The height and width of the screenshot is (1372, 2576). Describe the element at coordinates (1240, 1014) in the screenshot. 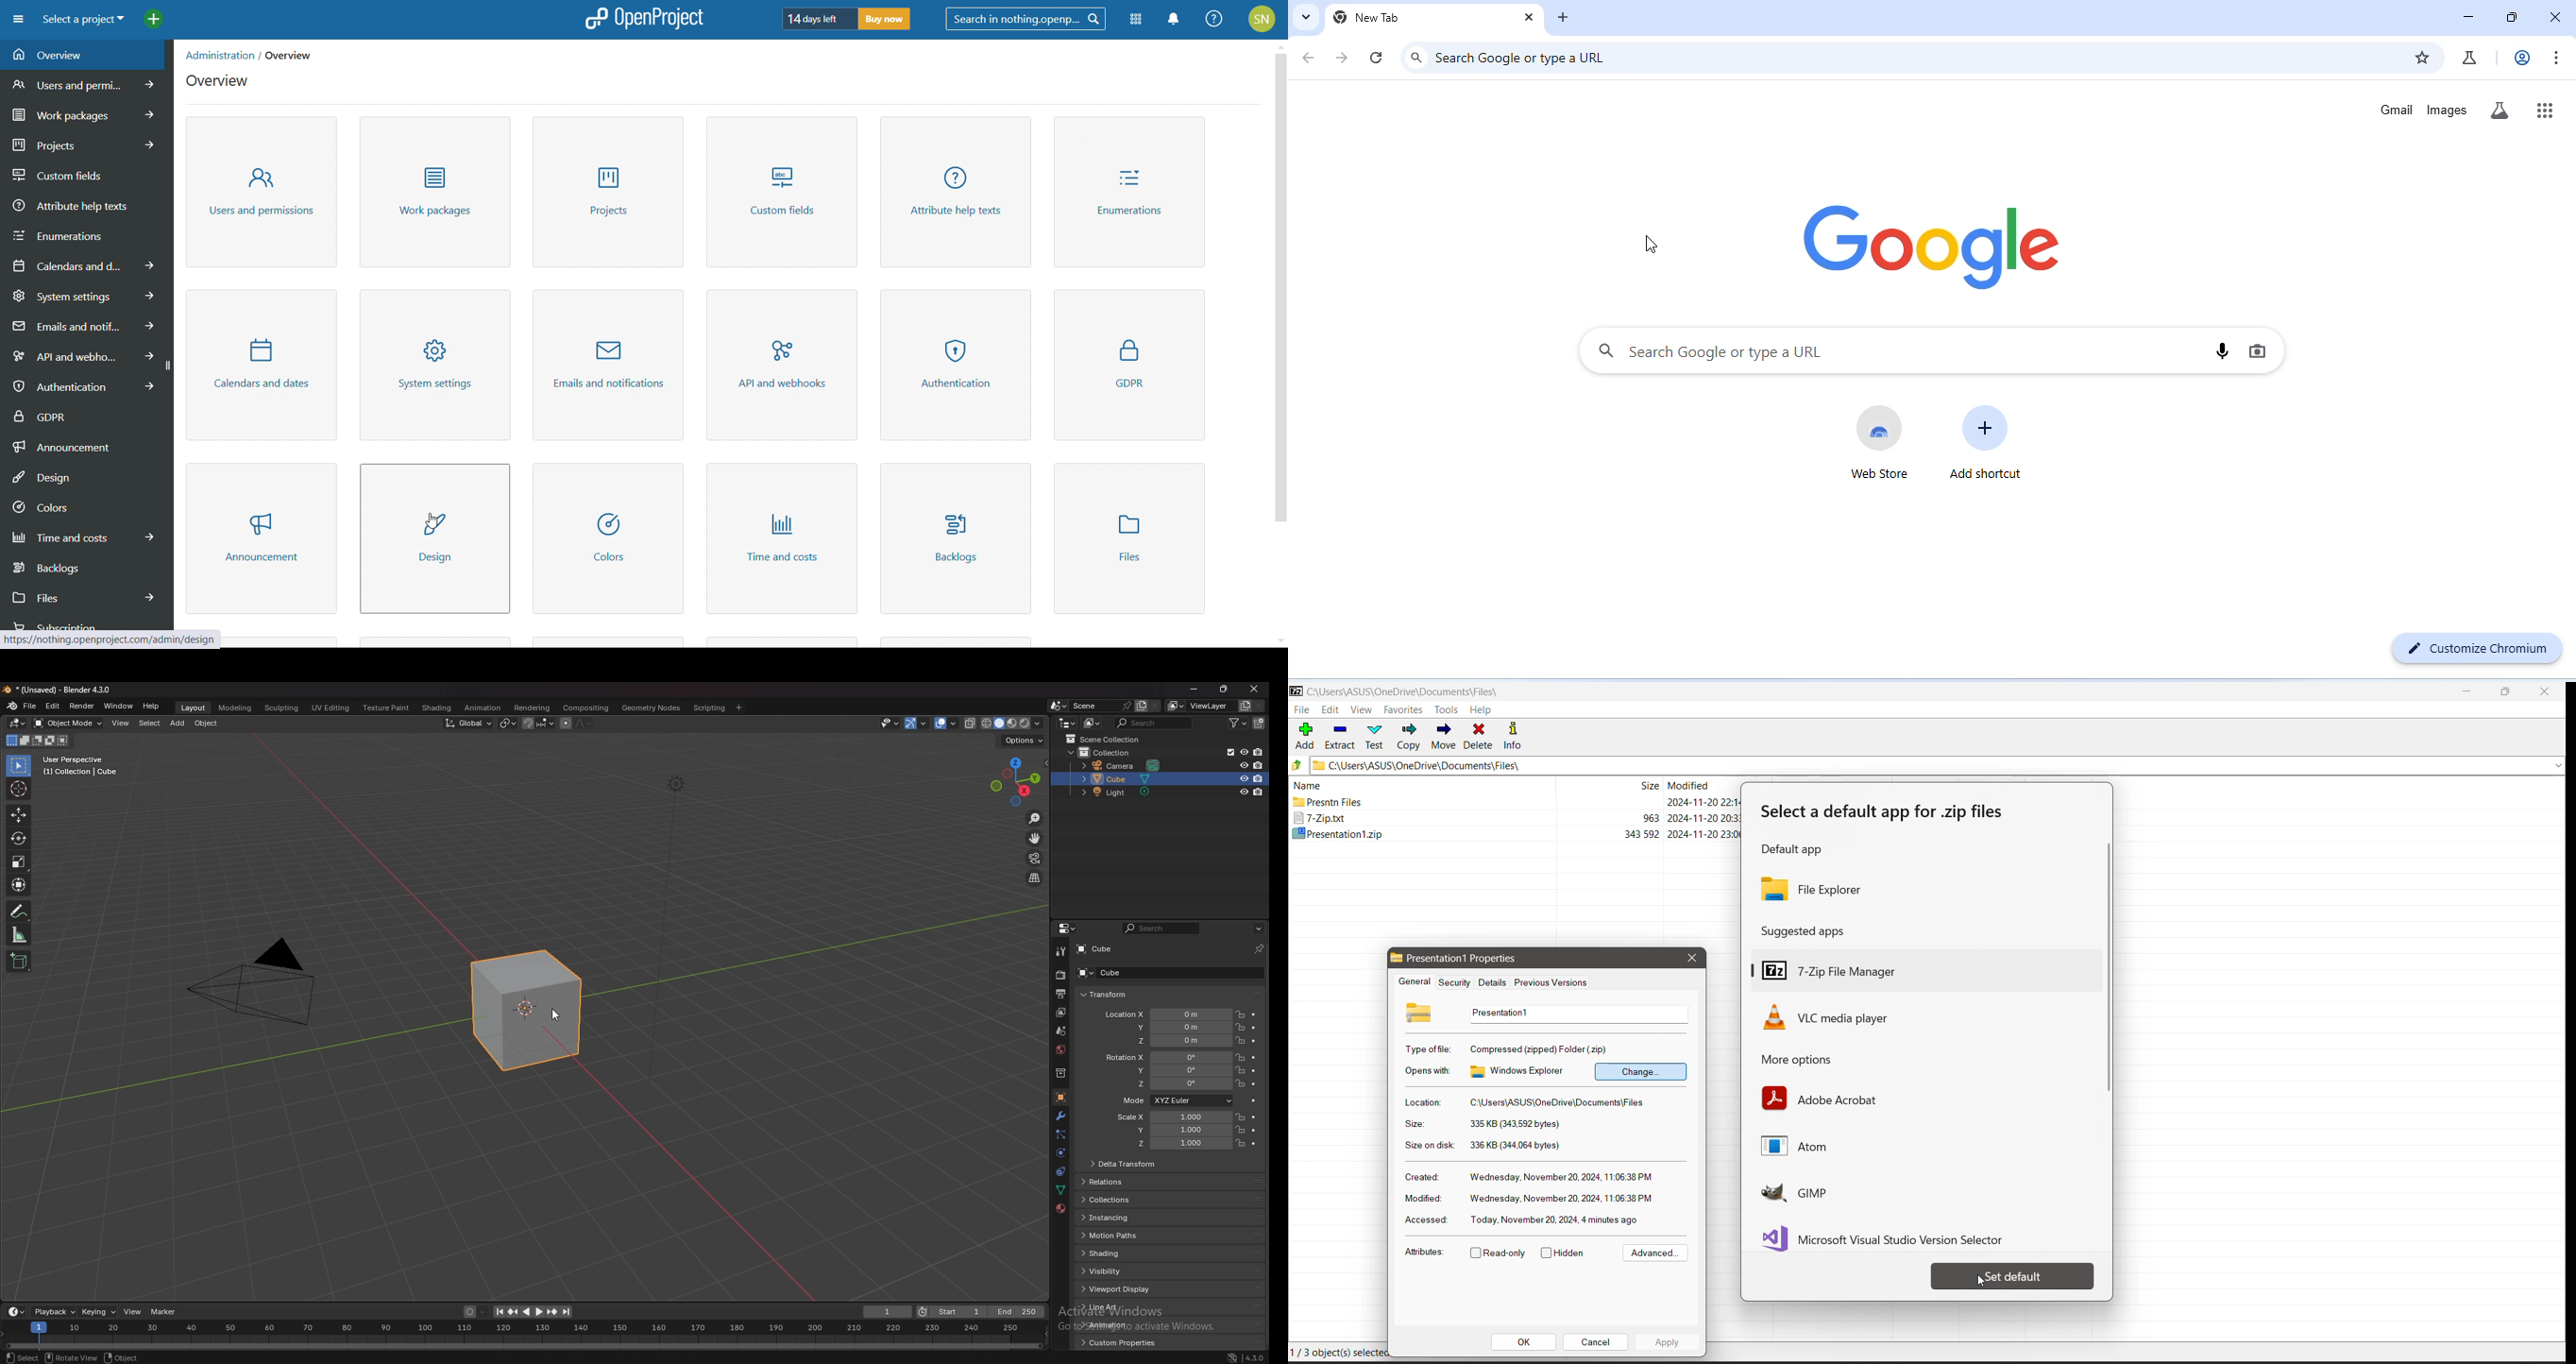

I see `lock location` at that location.